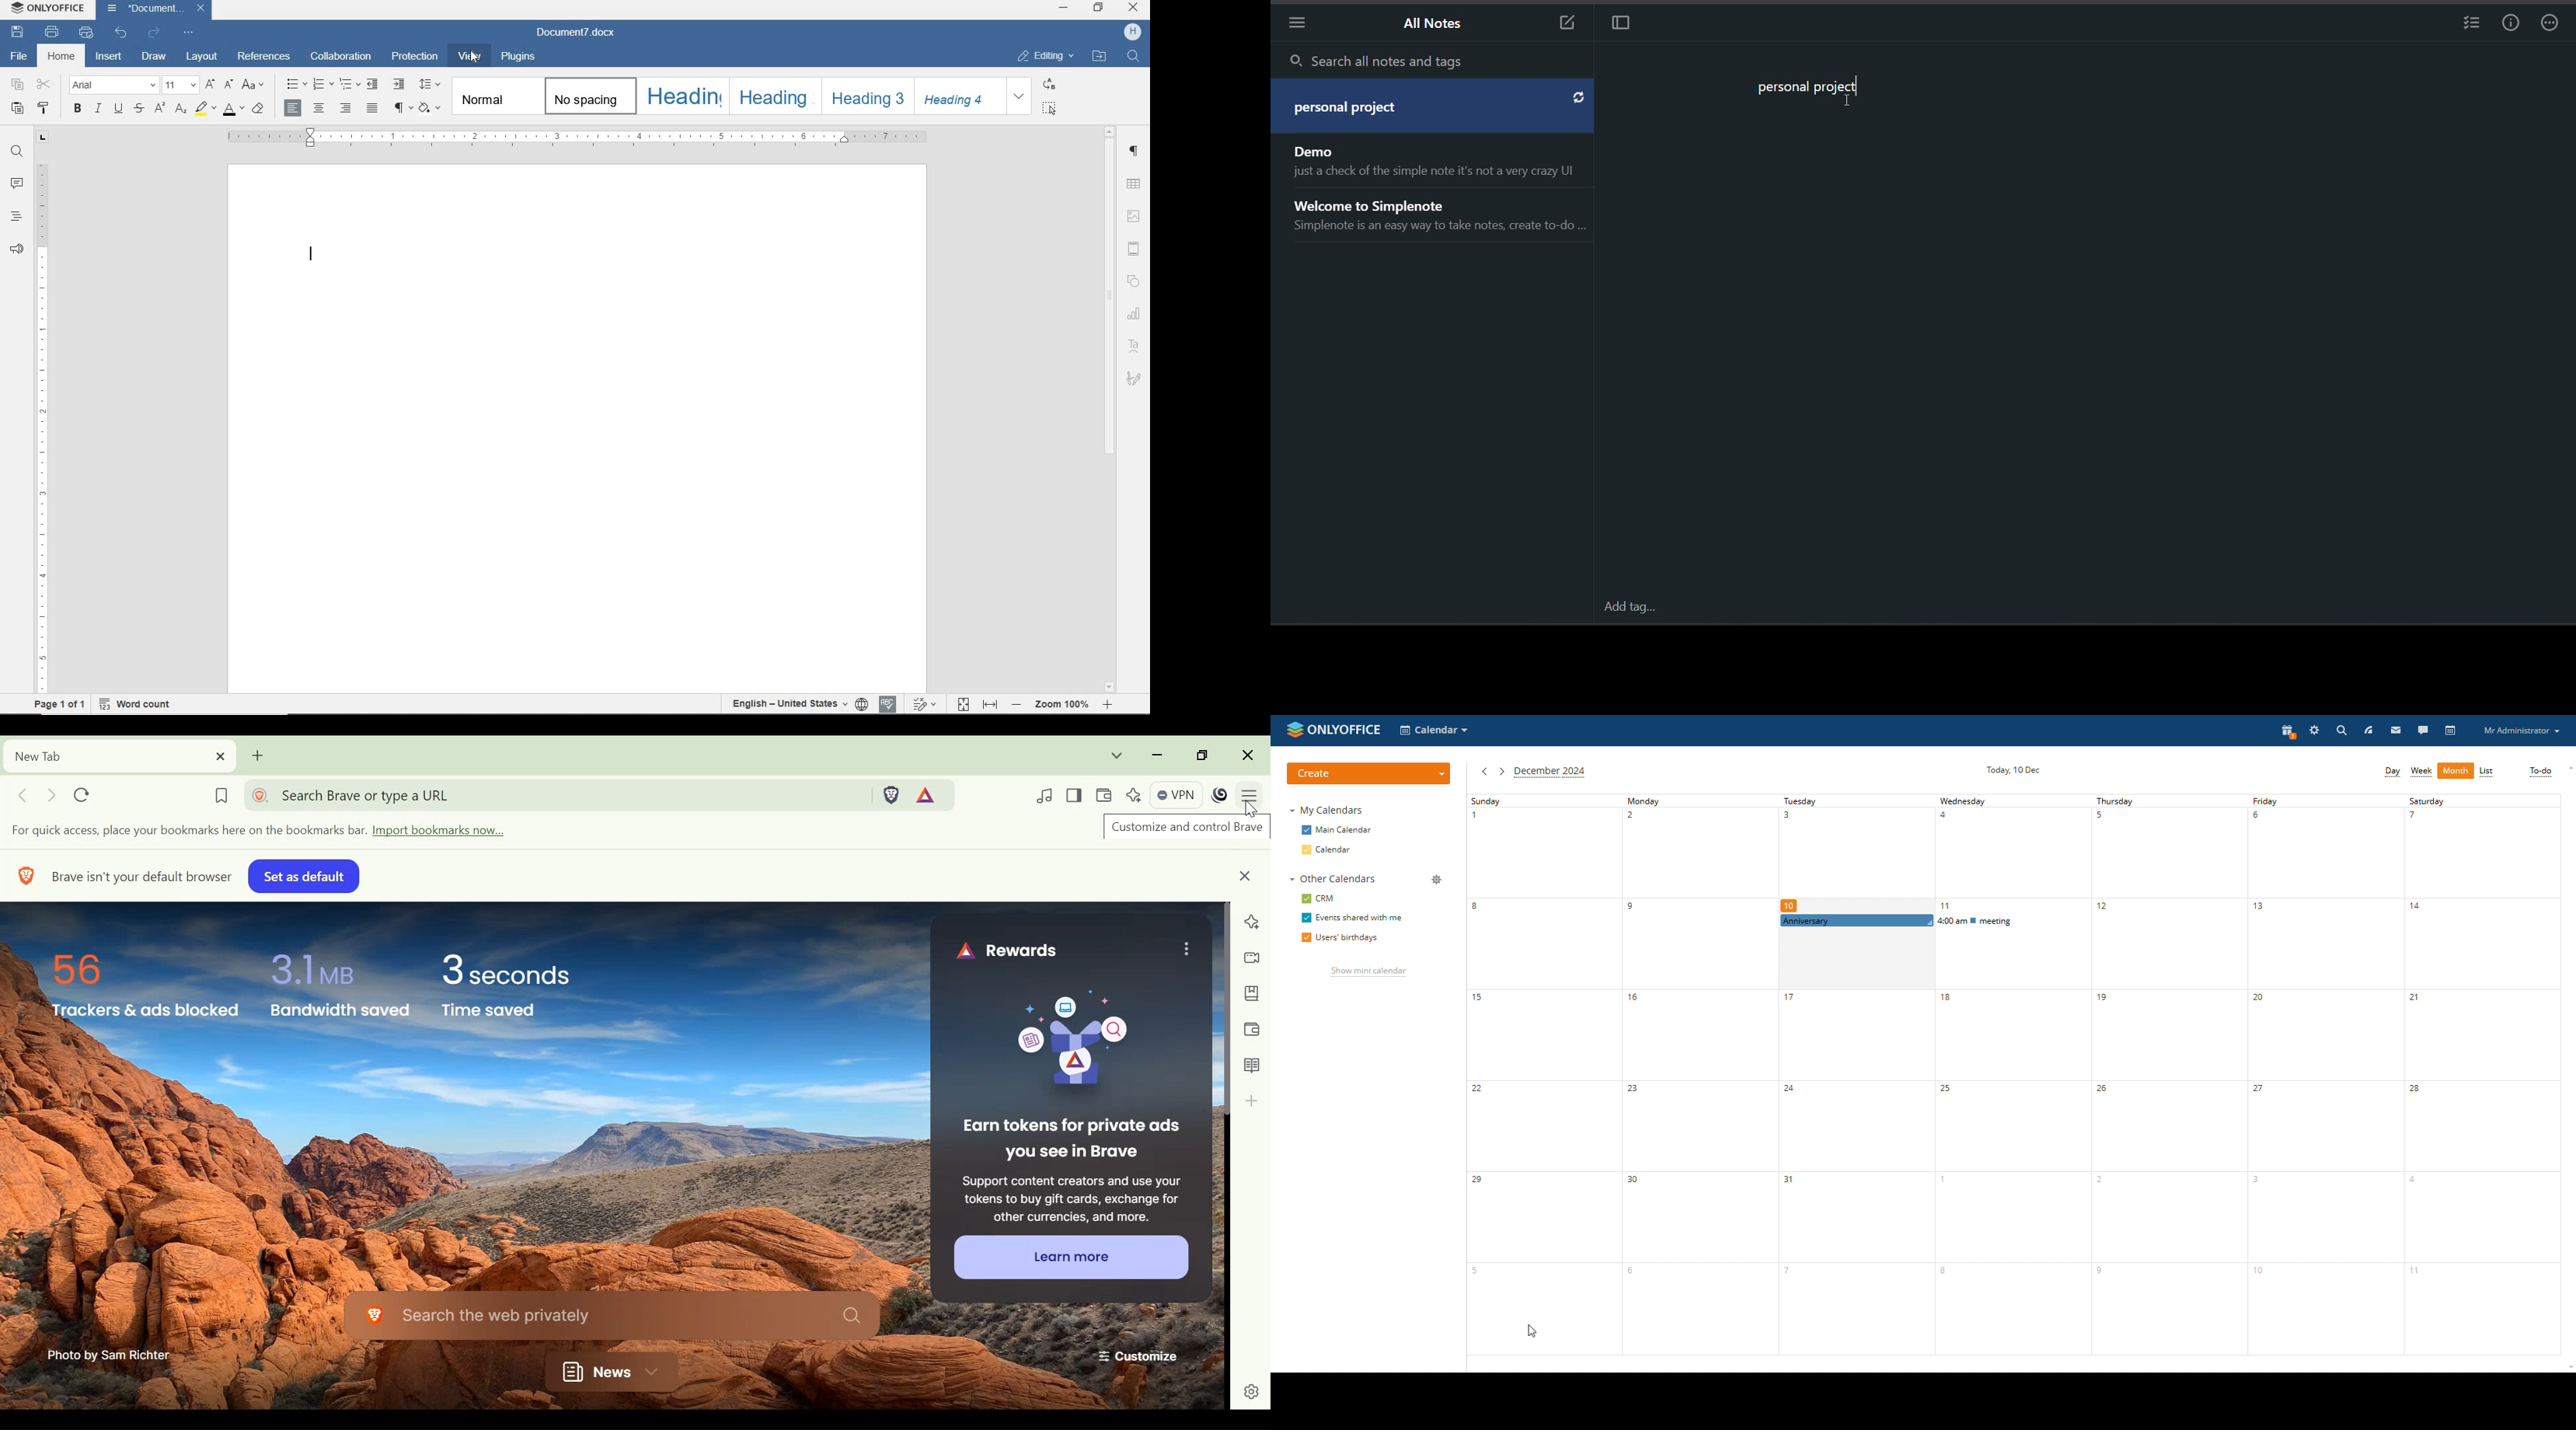  What do you see at coordinates (16, 182) in the screenshot?
I see `COMMENTS` at bounding box center [16, 182].